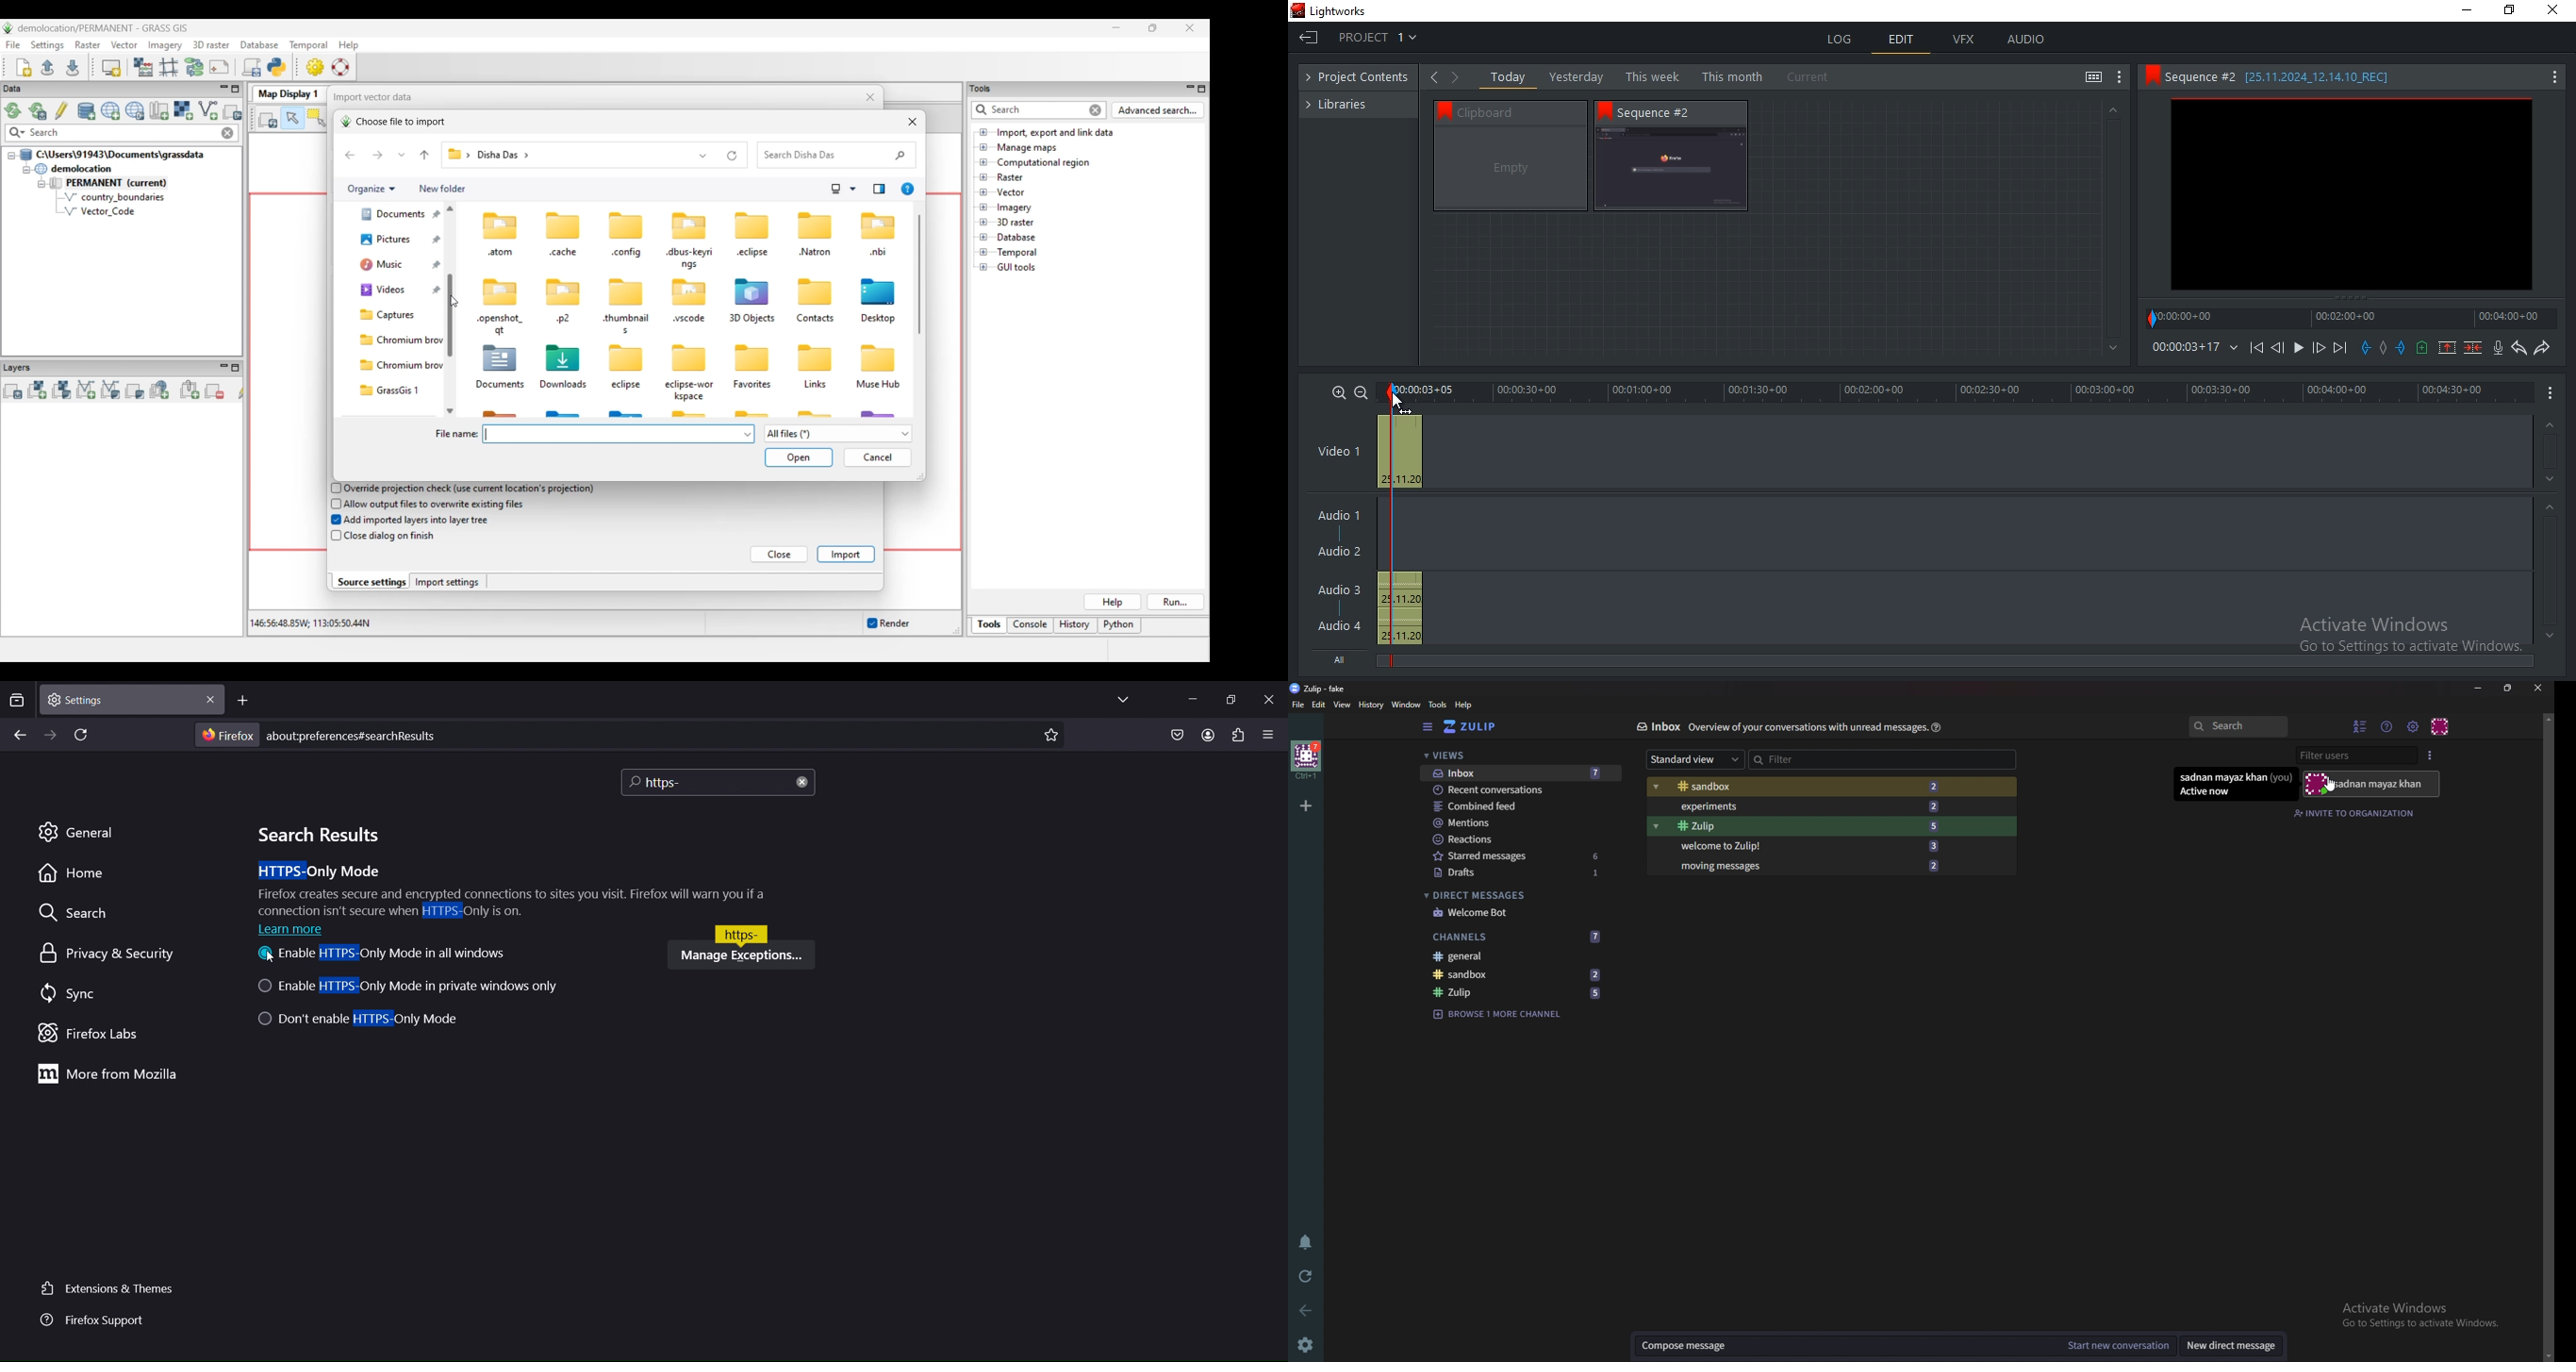  Describe the element at coordinates (2403, 347) in the screenshot. I see `mark out` at that location.